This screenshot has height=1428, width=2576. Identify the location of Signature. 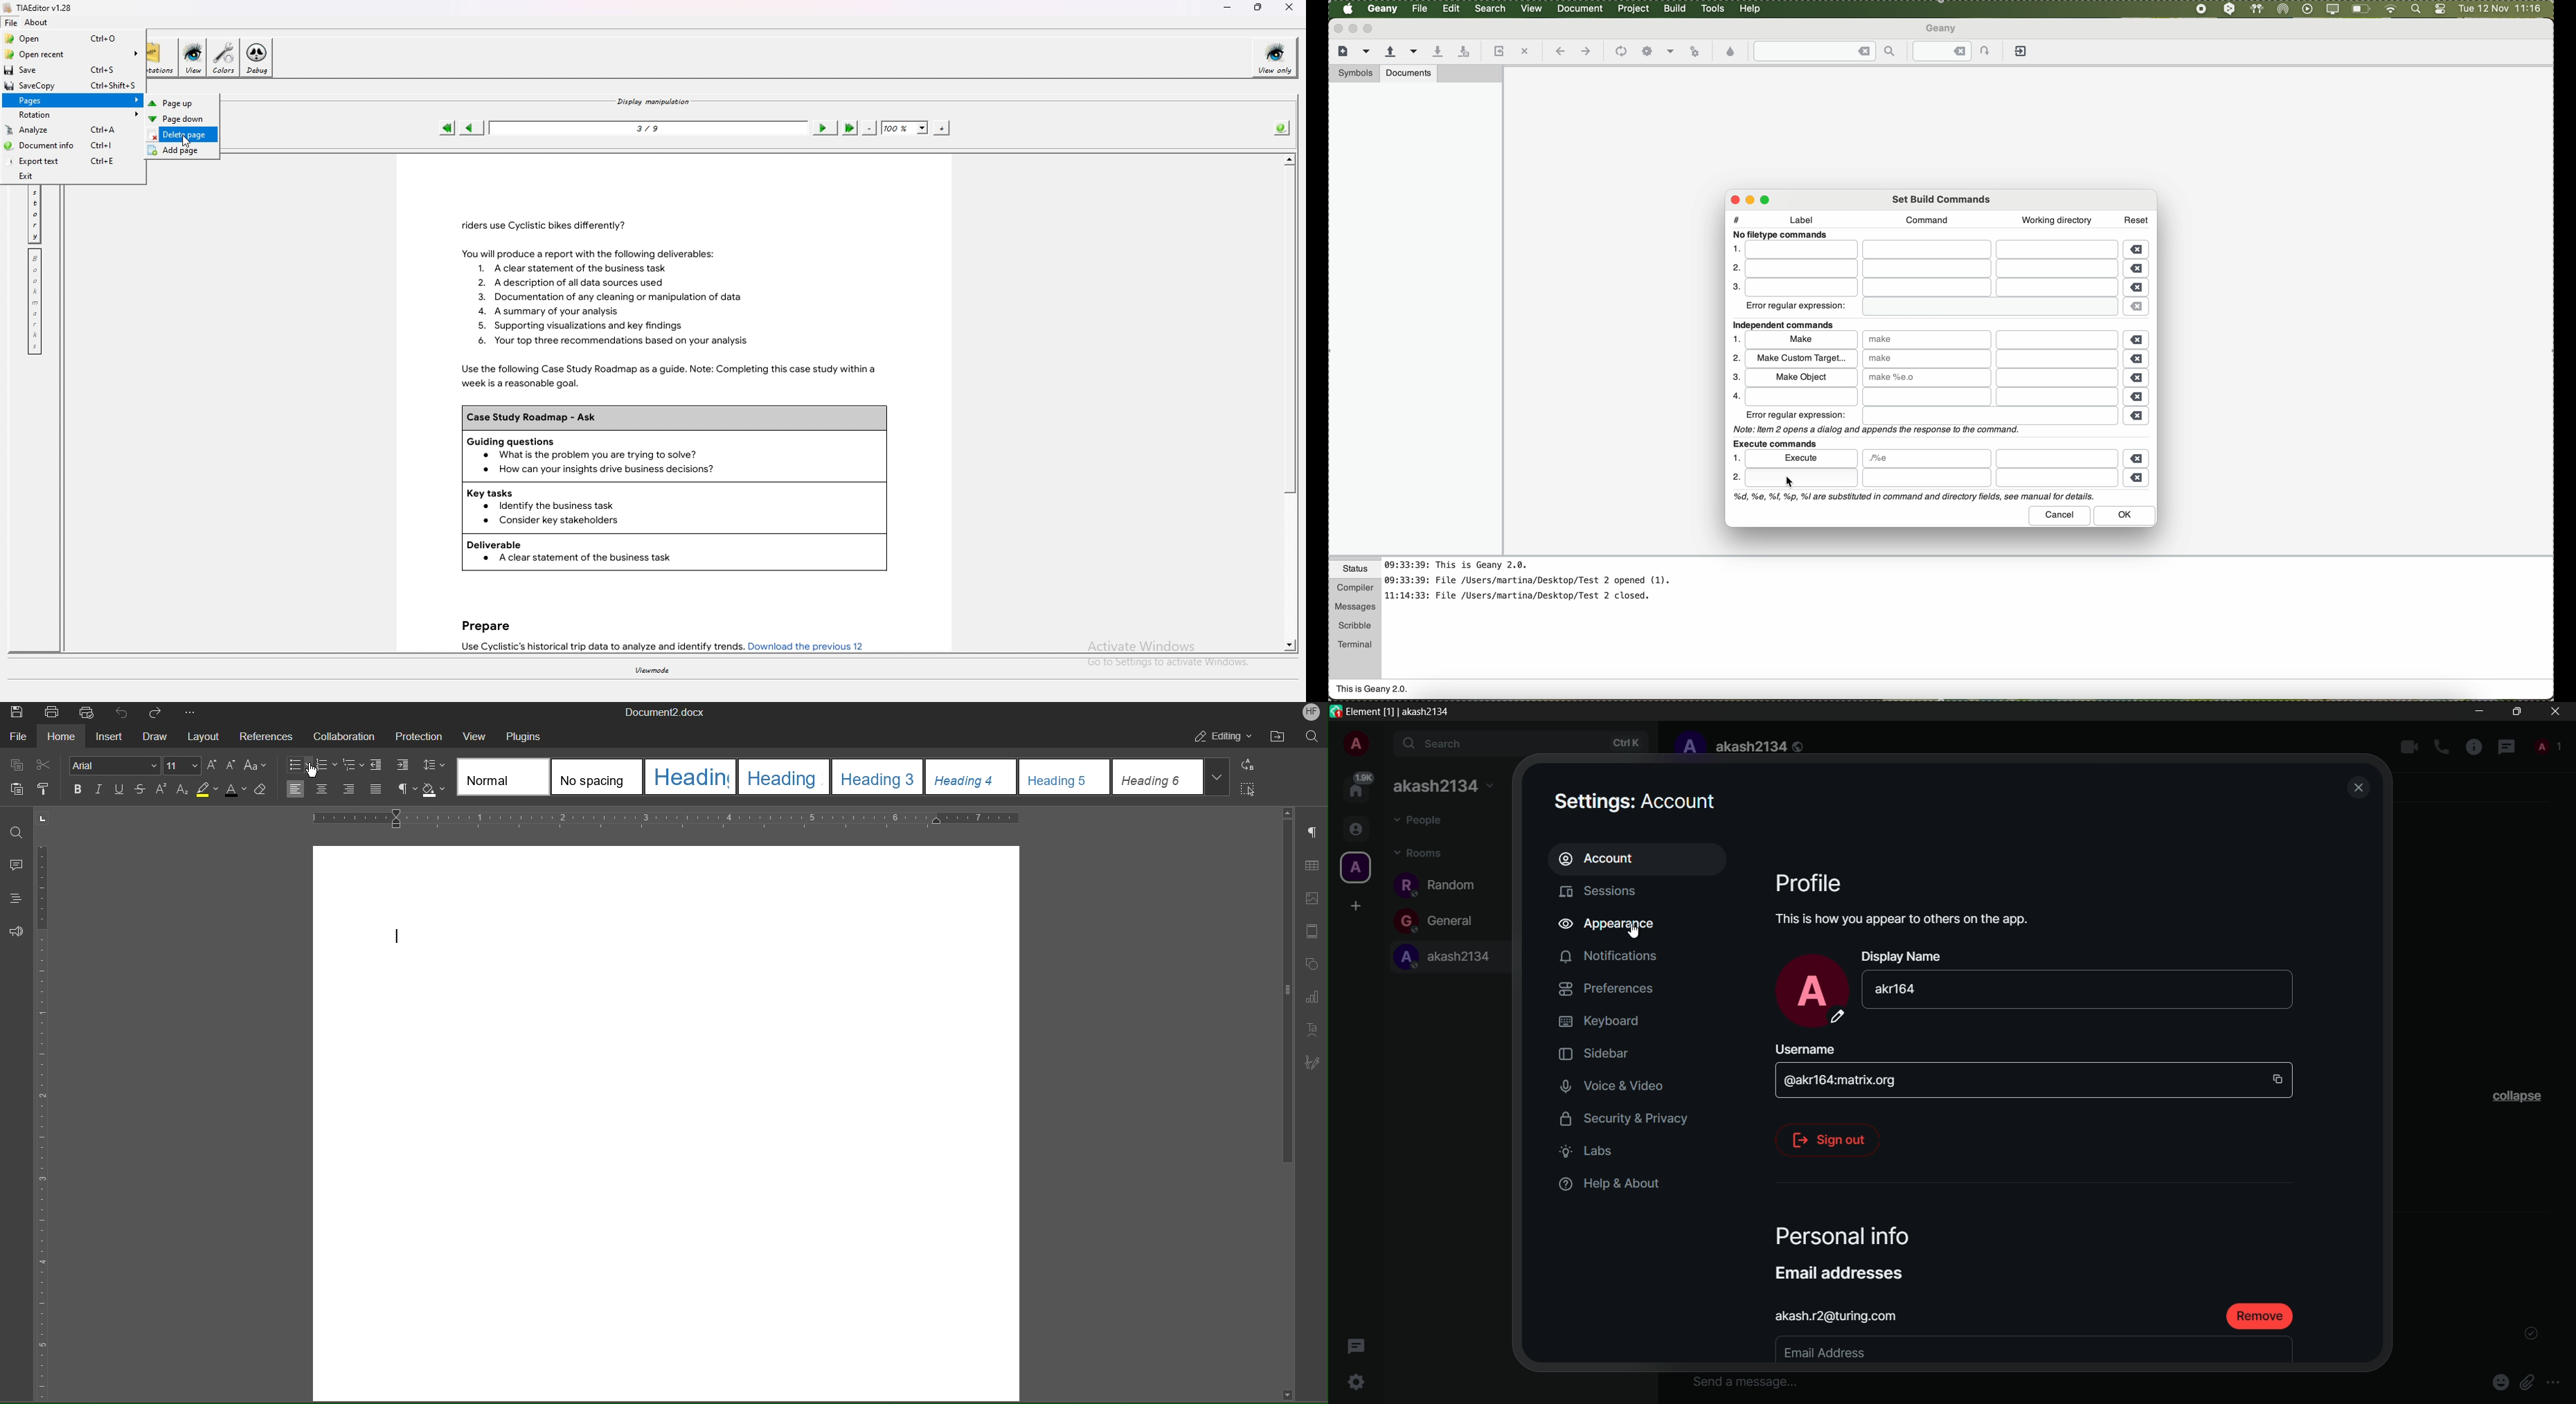
(1310, 1061).